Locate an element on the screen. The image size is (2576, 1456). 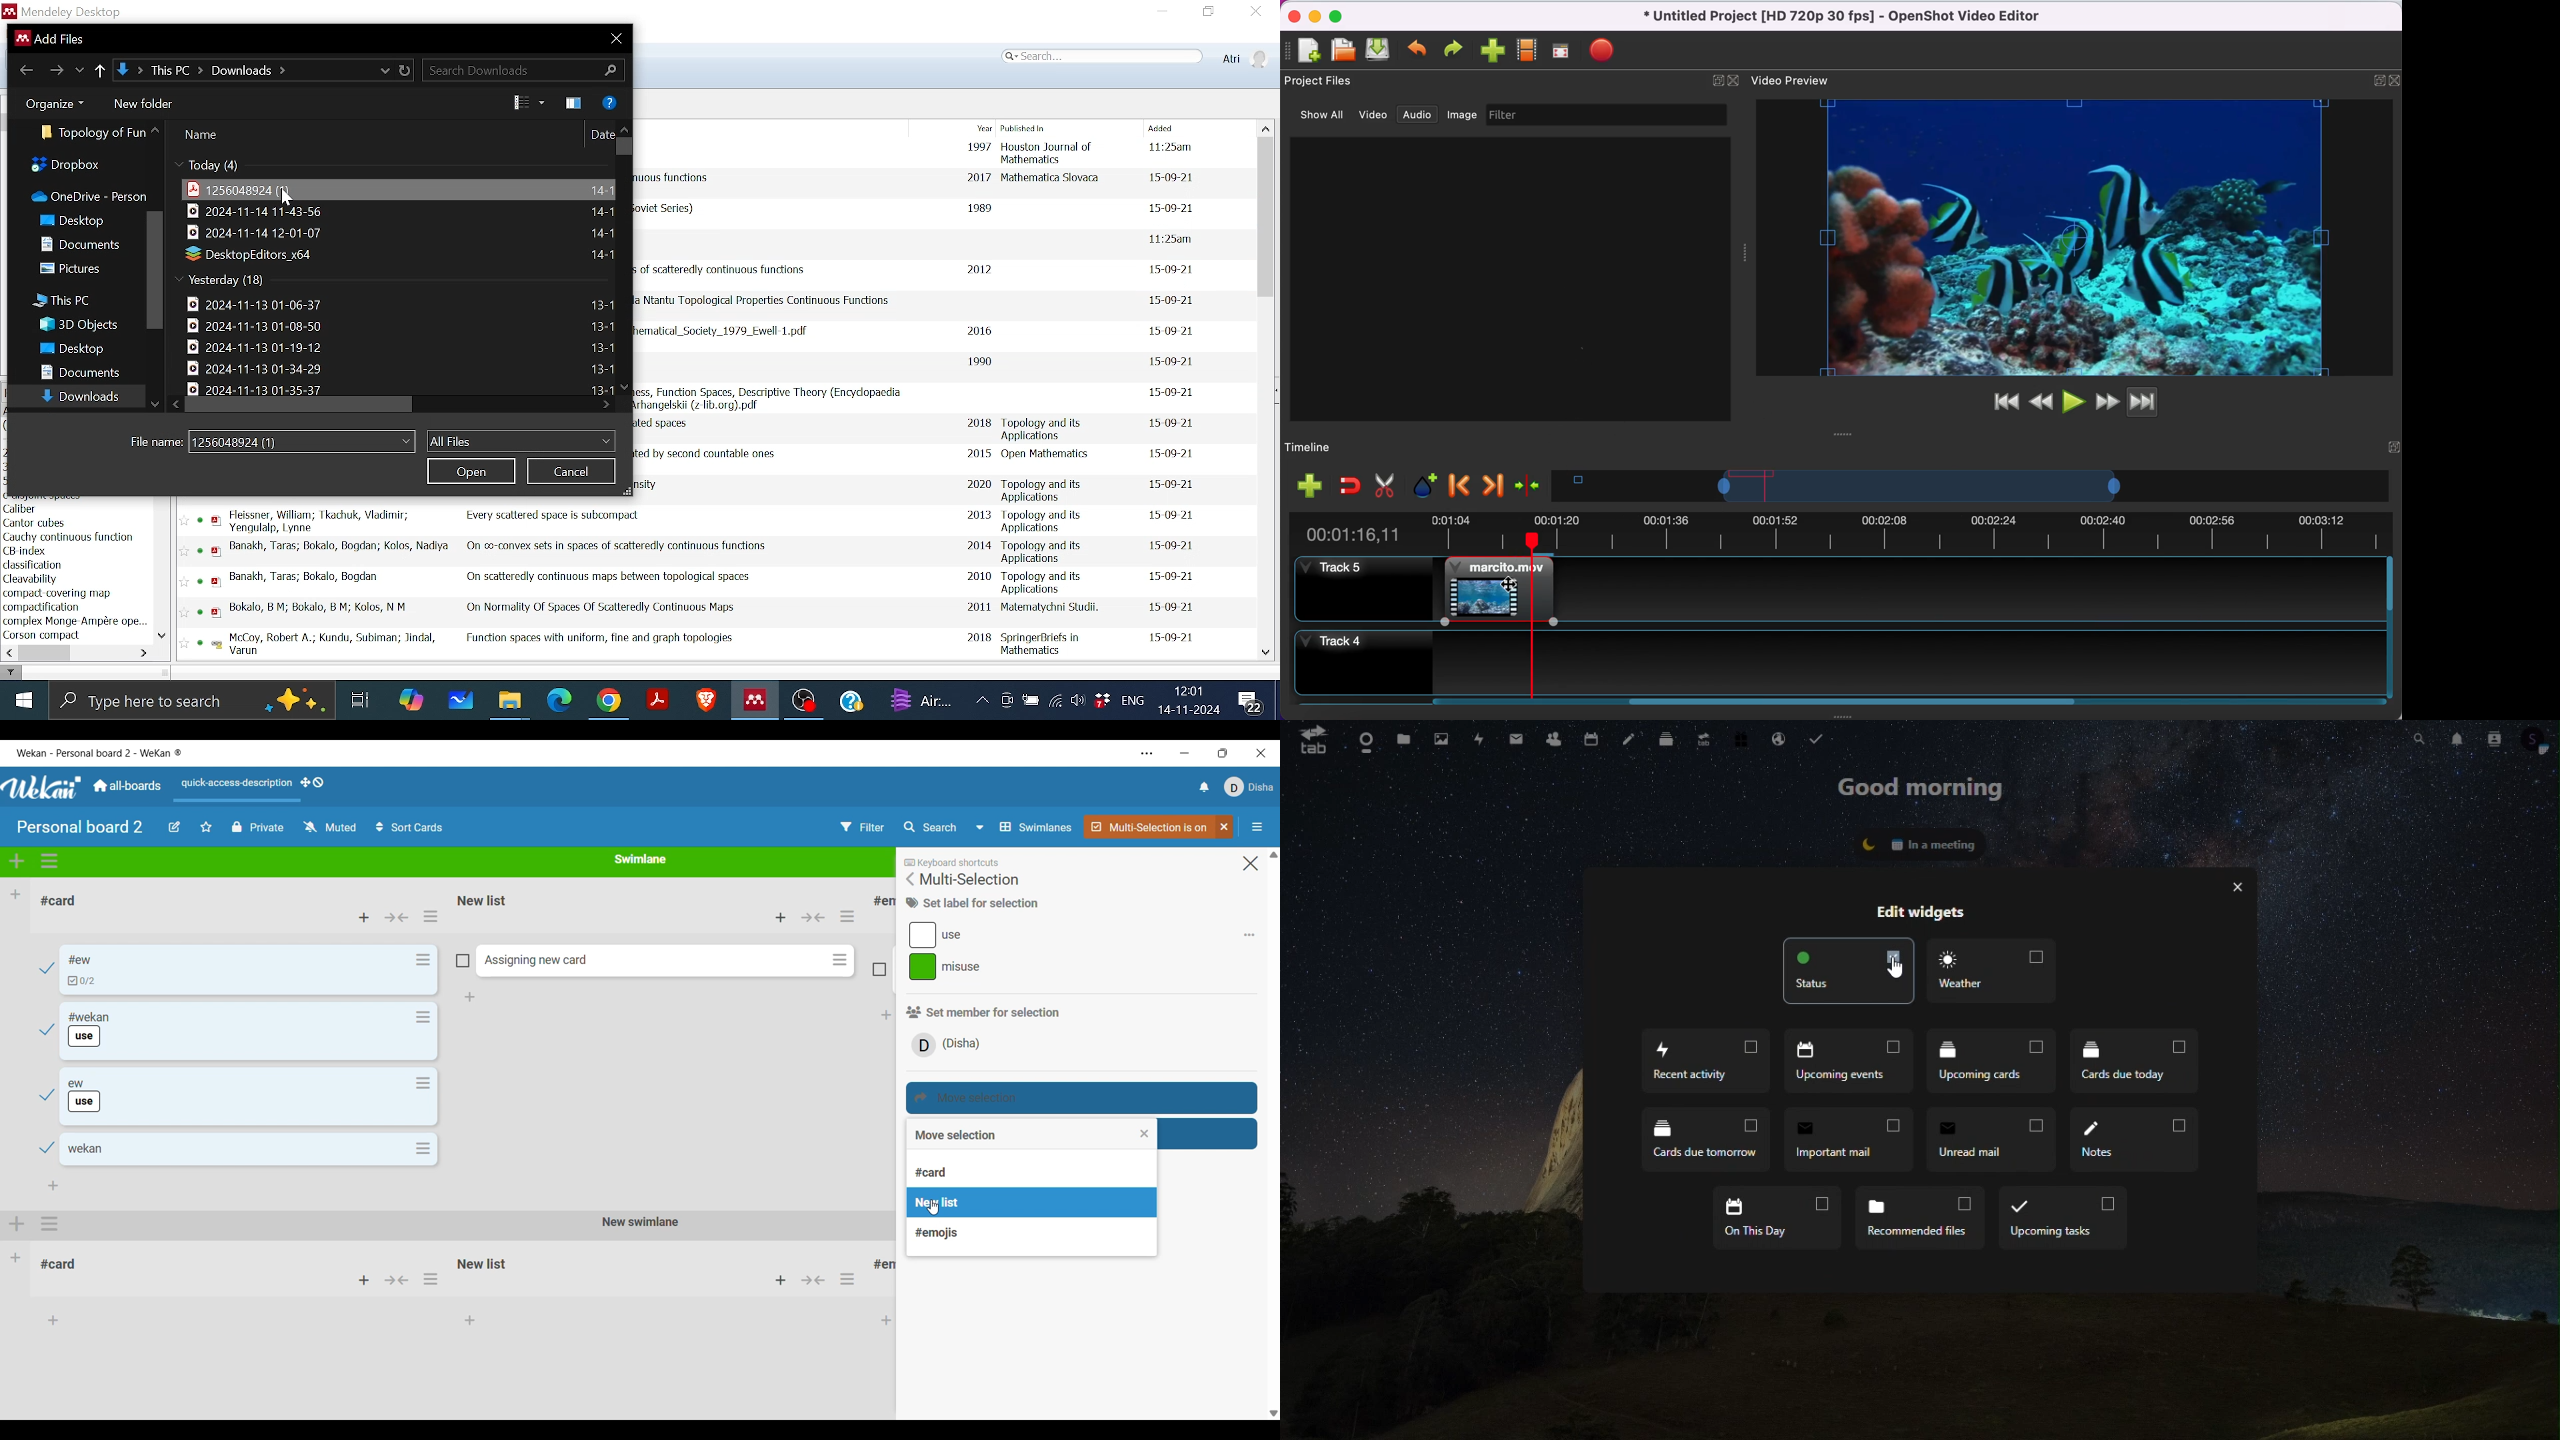
Title of current list is located at coordinates (956, 1135).